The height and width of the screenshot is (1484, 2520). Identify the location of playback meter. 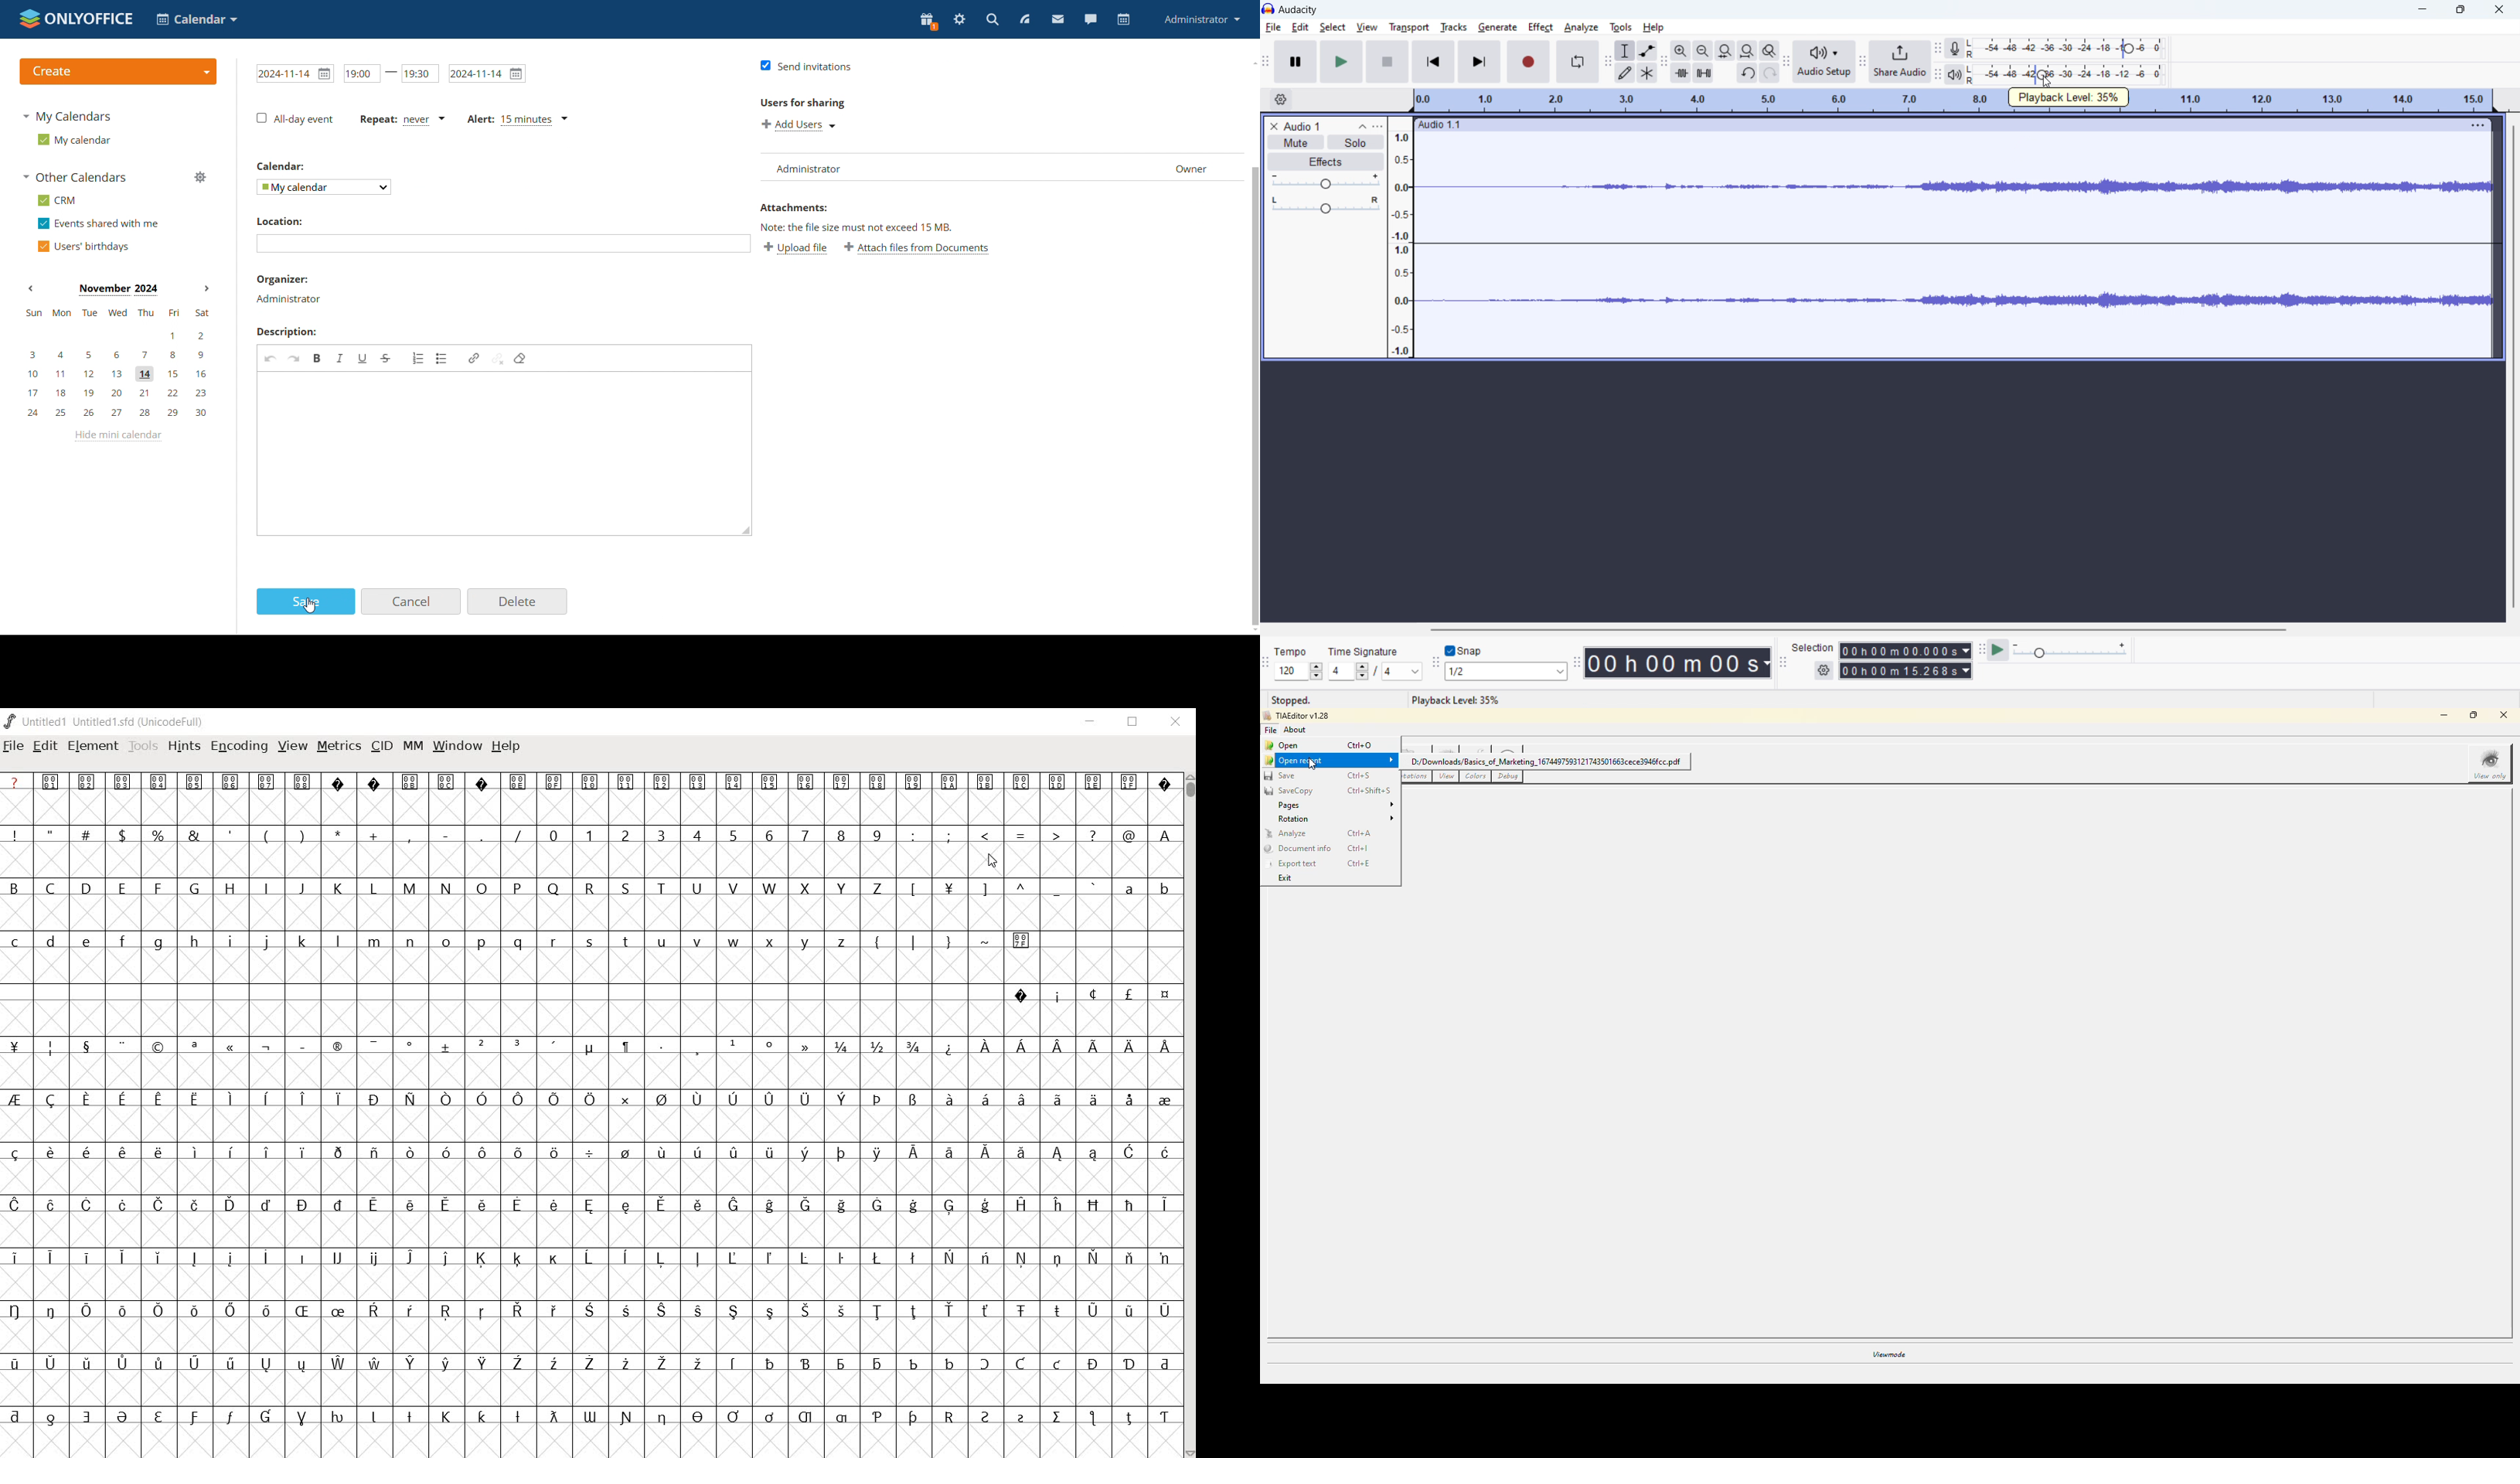
(1955, 74).